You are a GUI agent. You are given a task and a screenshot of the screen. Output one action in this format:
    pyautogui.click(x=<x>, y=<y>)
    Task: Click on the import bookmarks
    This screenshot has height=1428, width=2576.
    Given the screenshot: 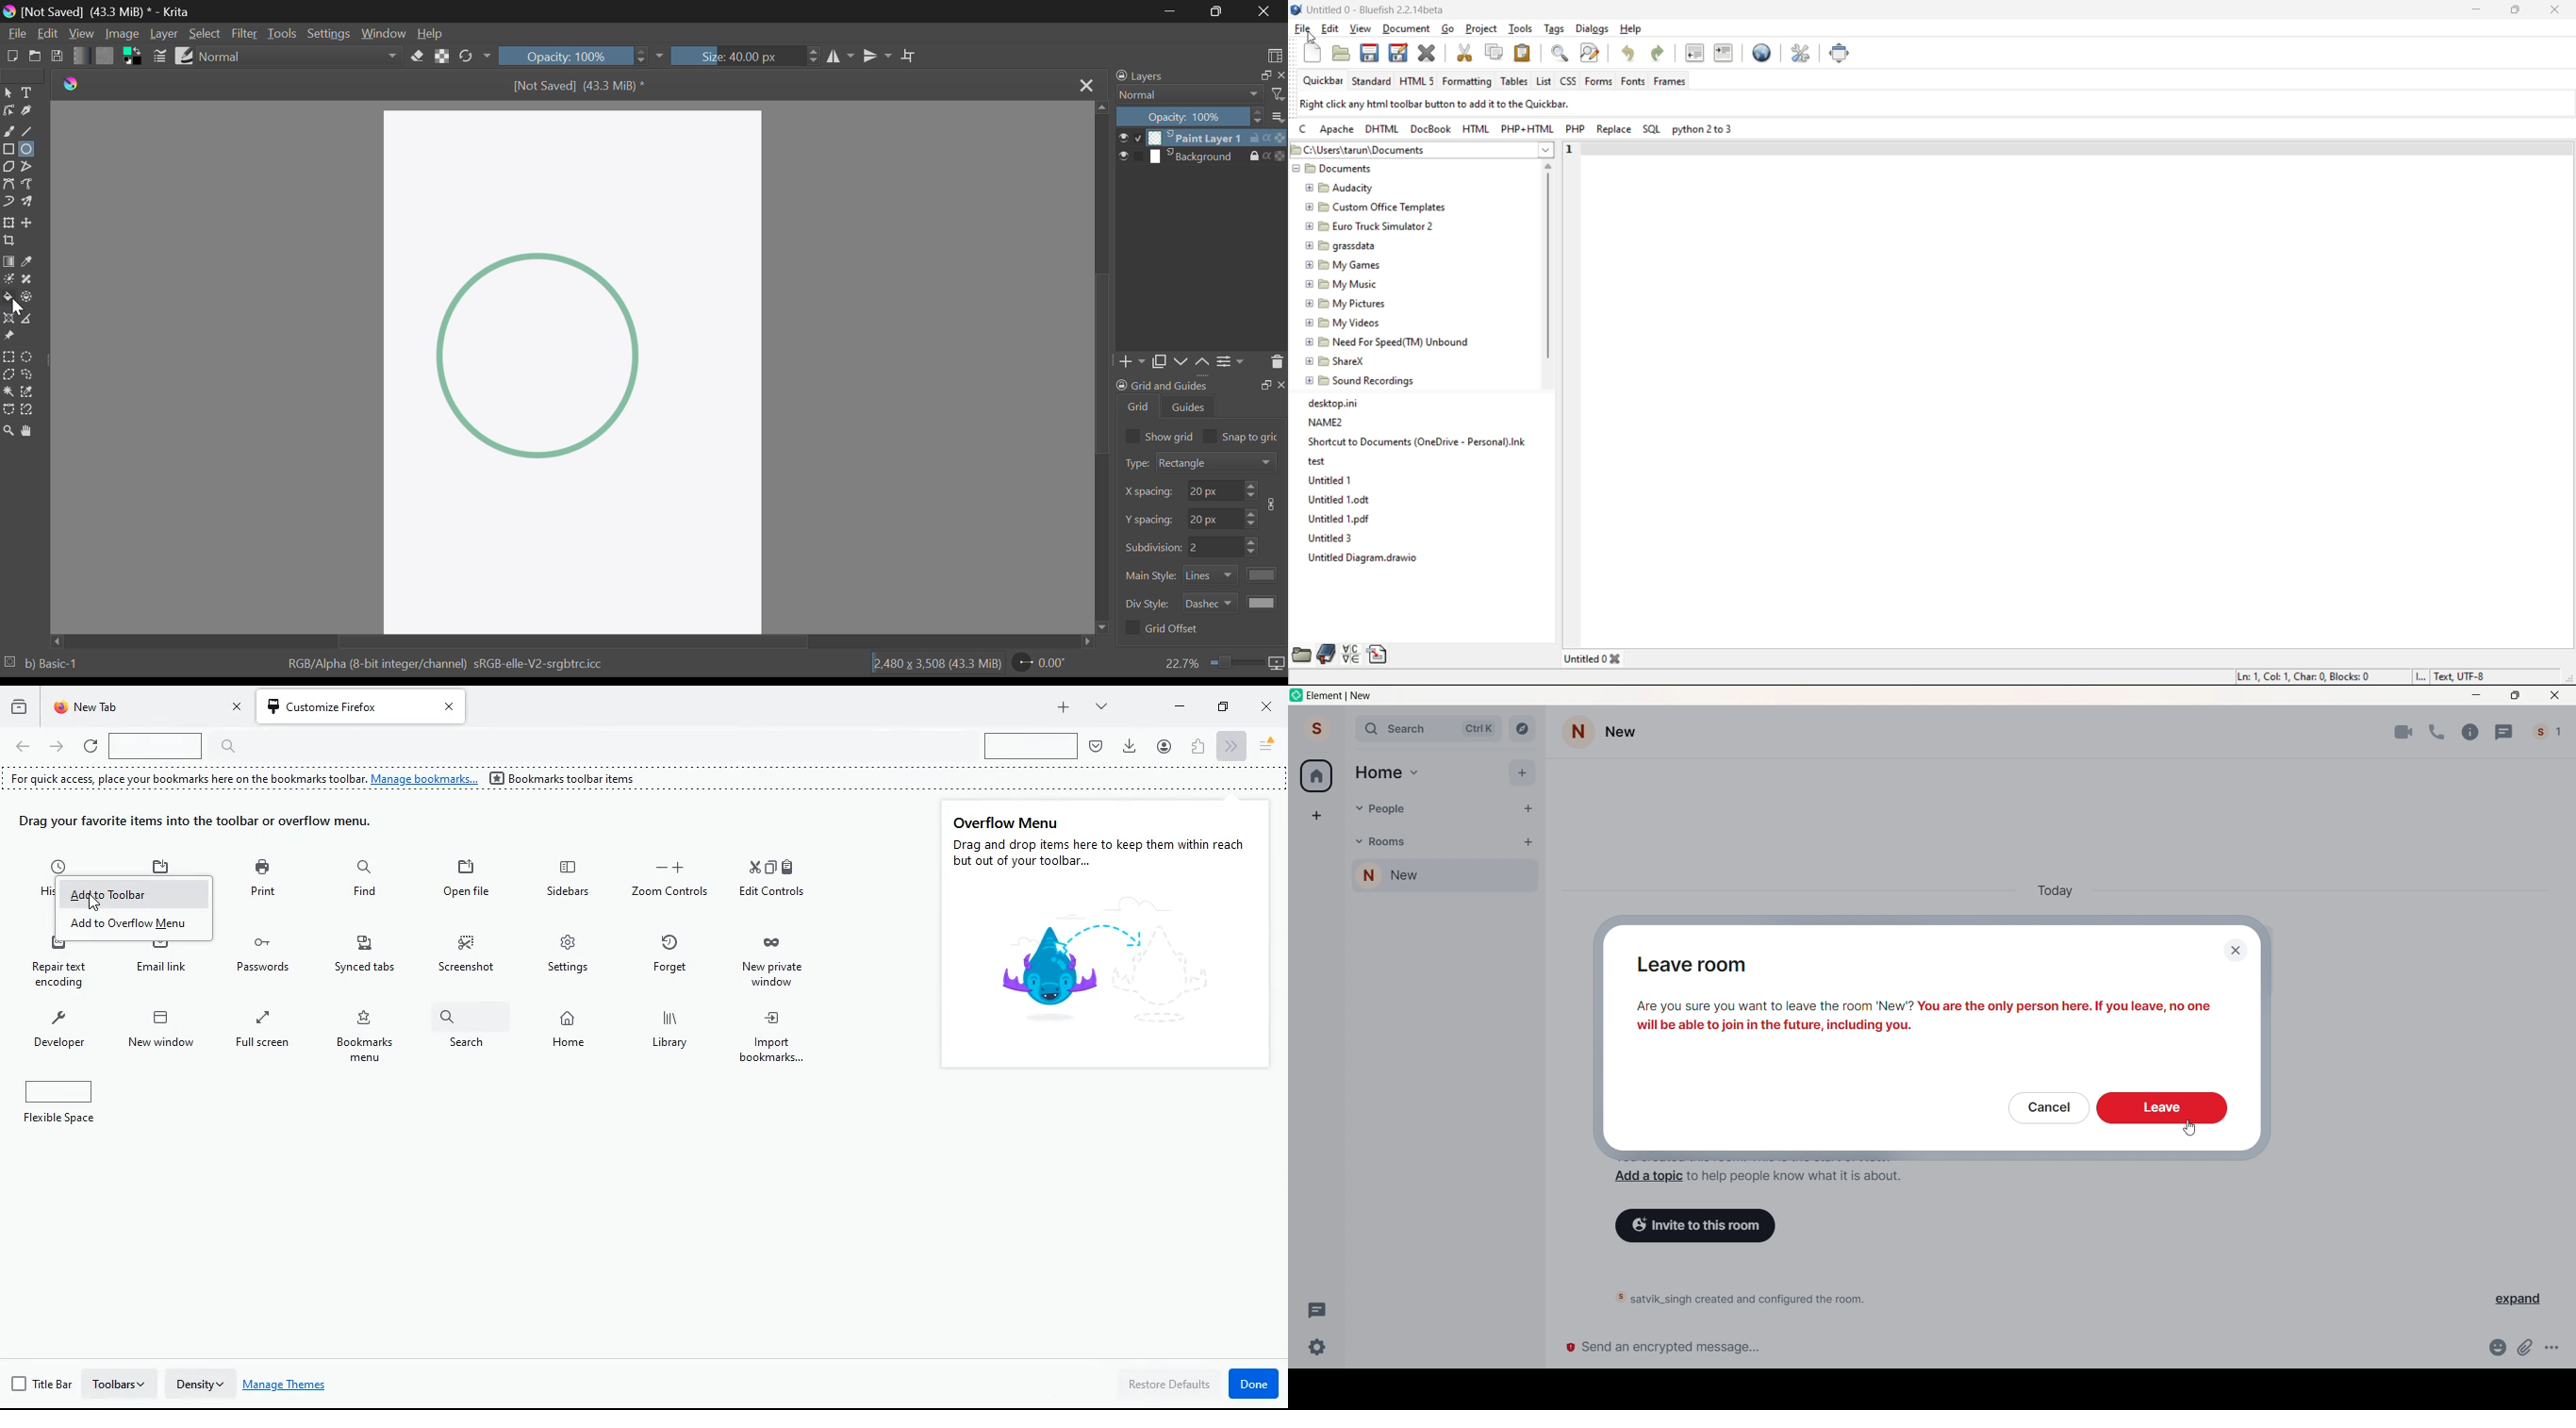 What is the action you would take?
    pyautogui.click(x=784, y=1039)
    